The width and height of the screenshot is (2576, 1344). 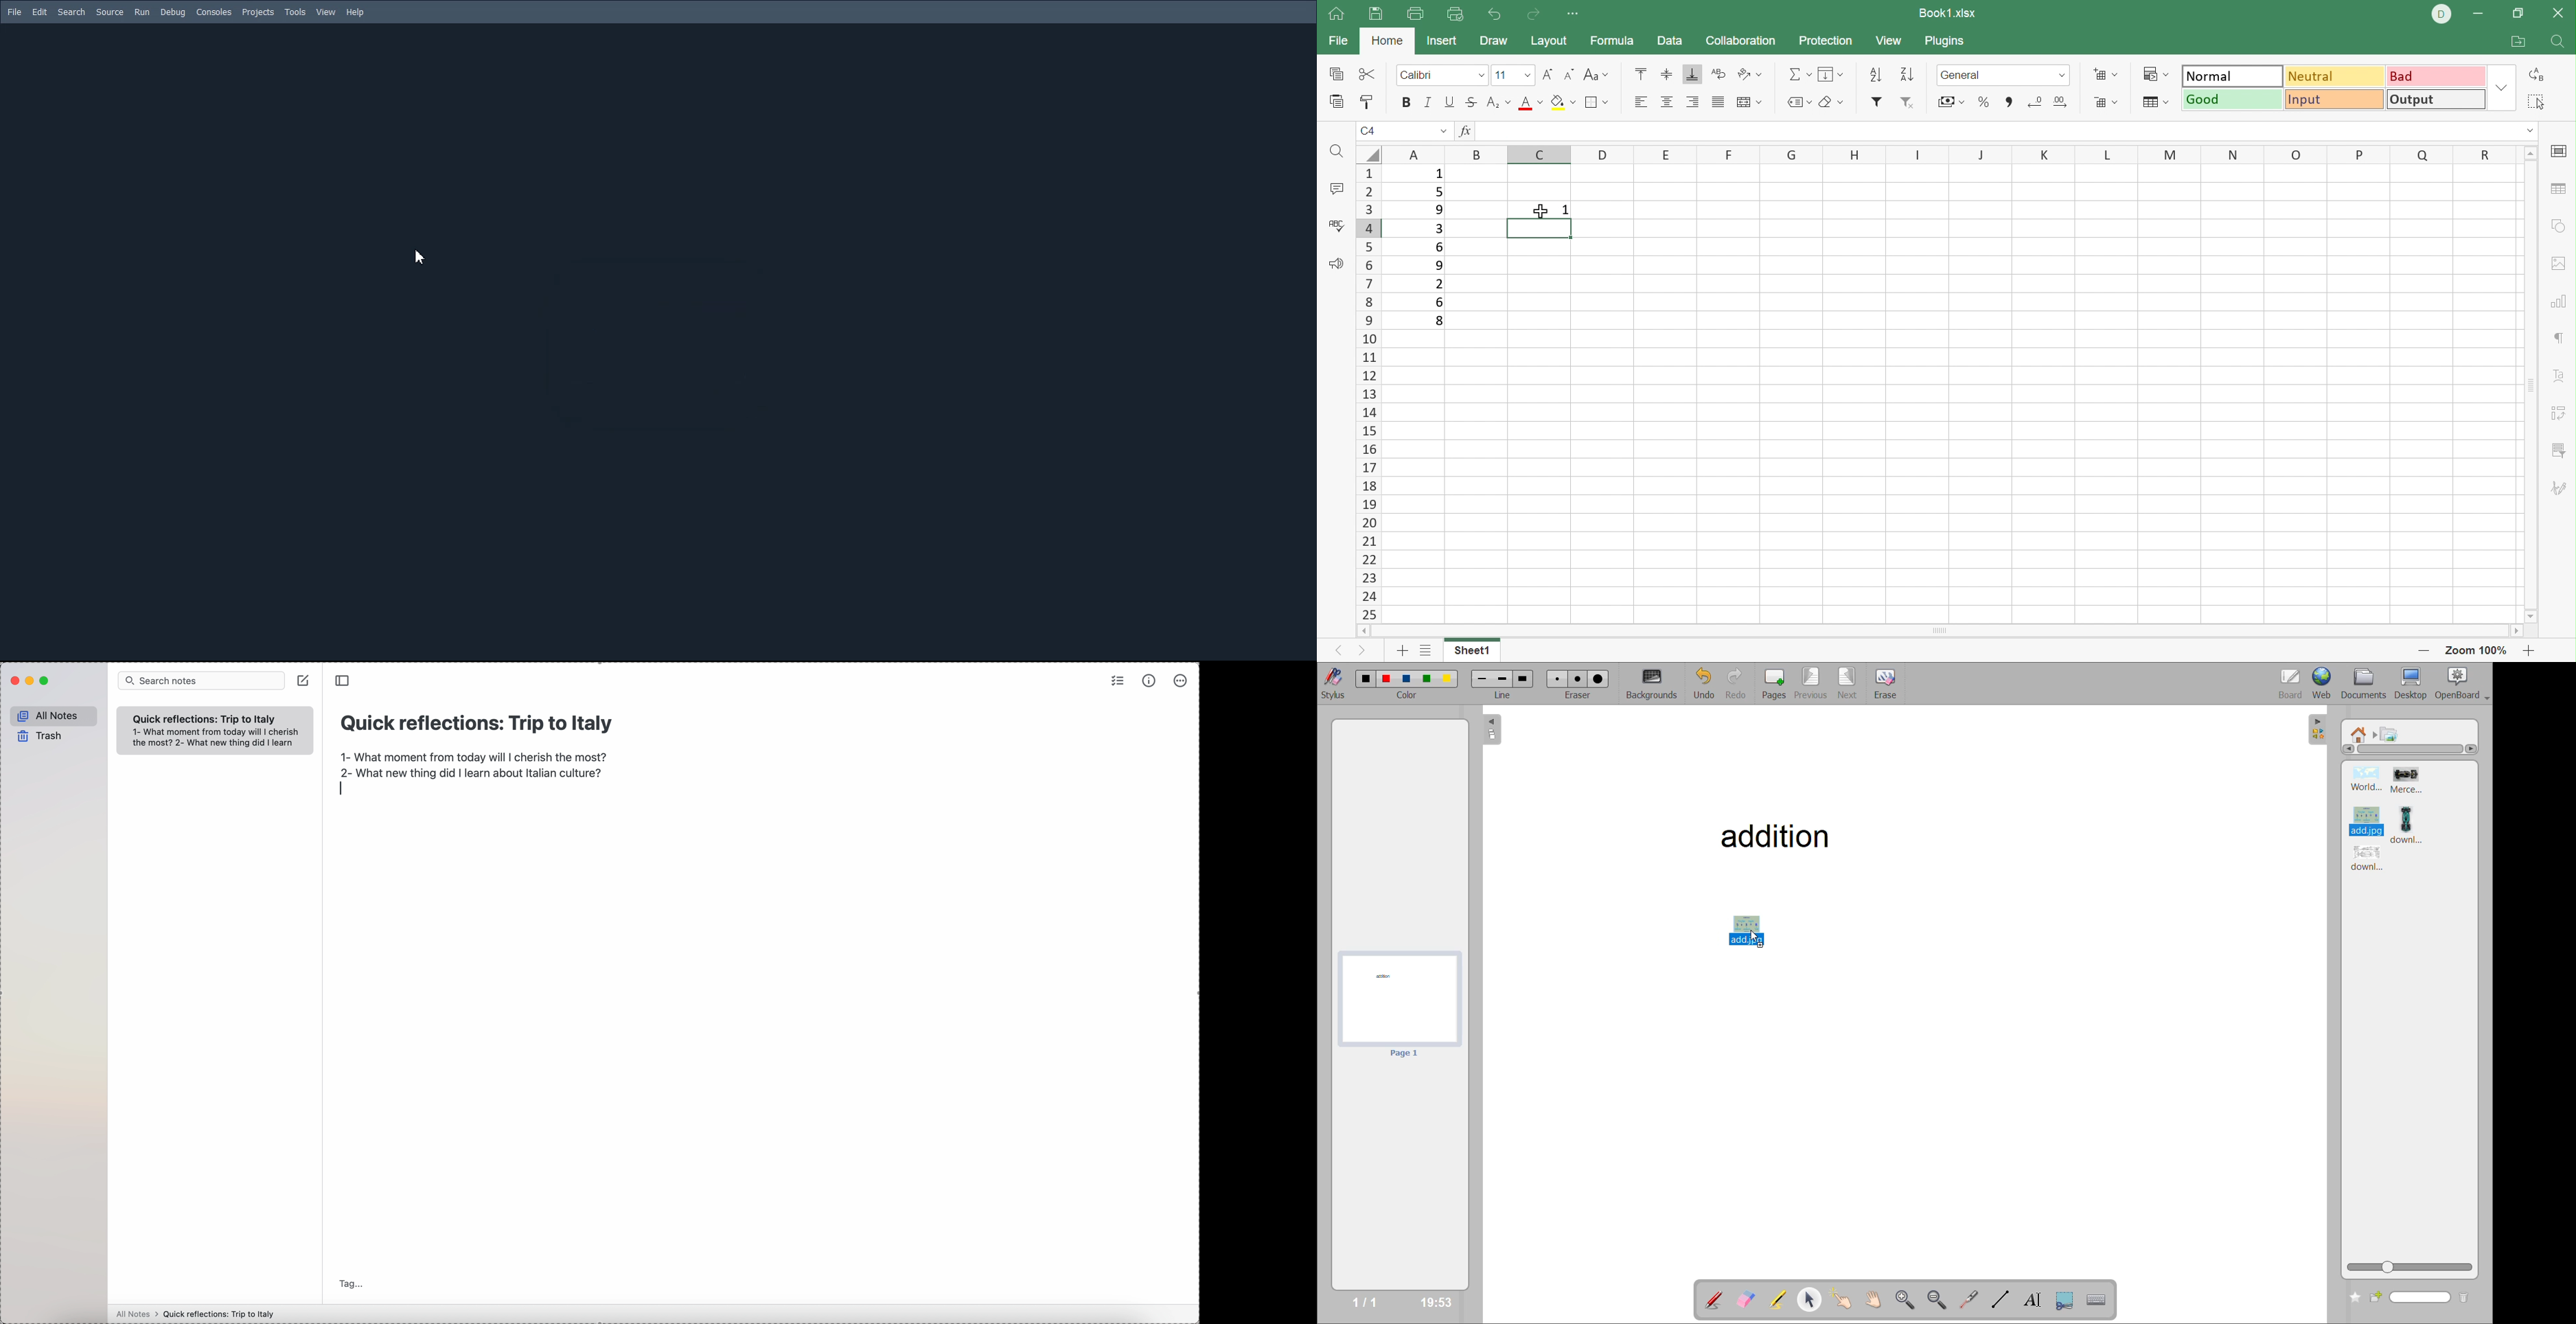 What do you see at coordinates (1333, 75) in the screenshot?
I see `Copy` at bounding box center [1333, 75].